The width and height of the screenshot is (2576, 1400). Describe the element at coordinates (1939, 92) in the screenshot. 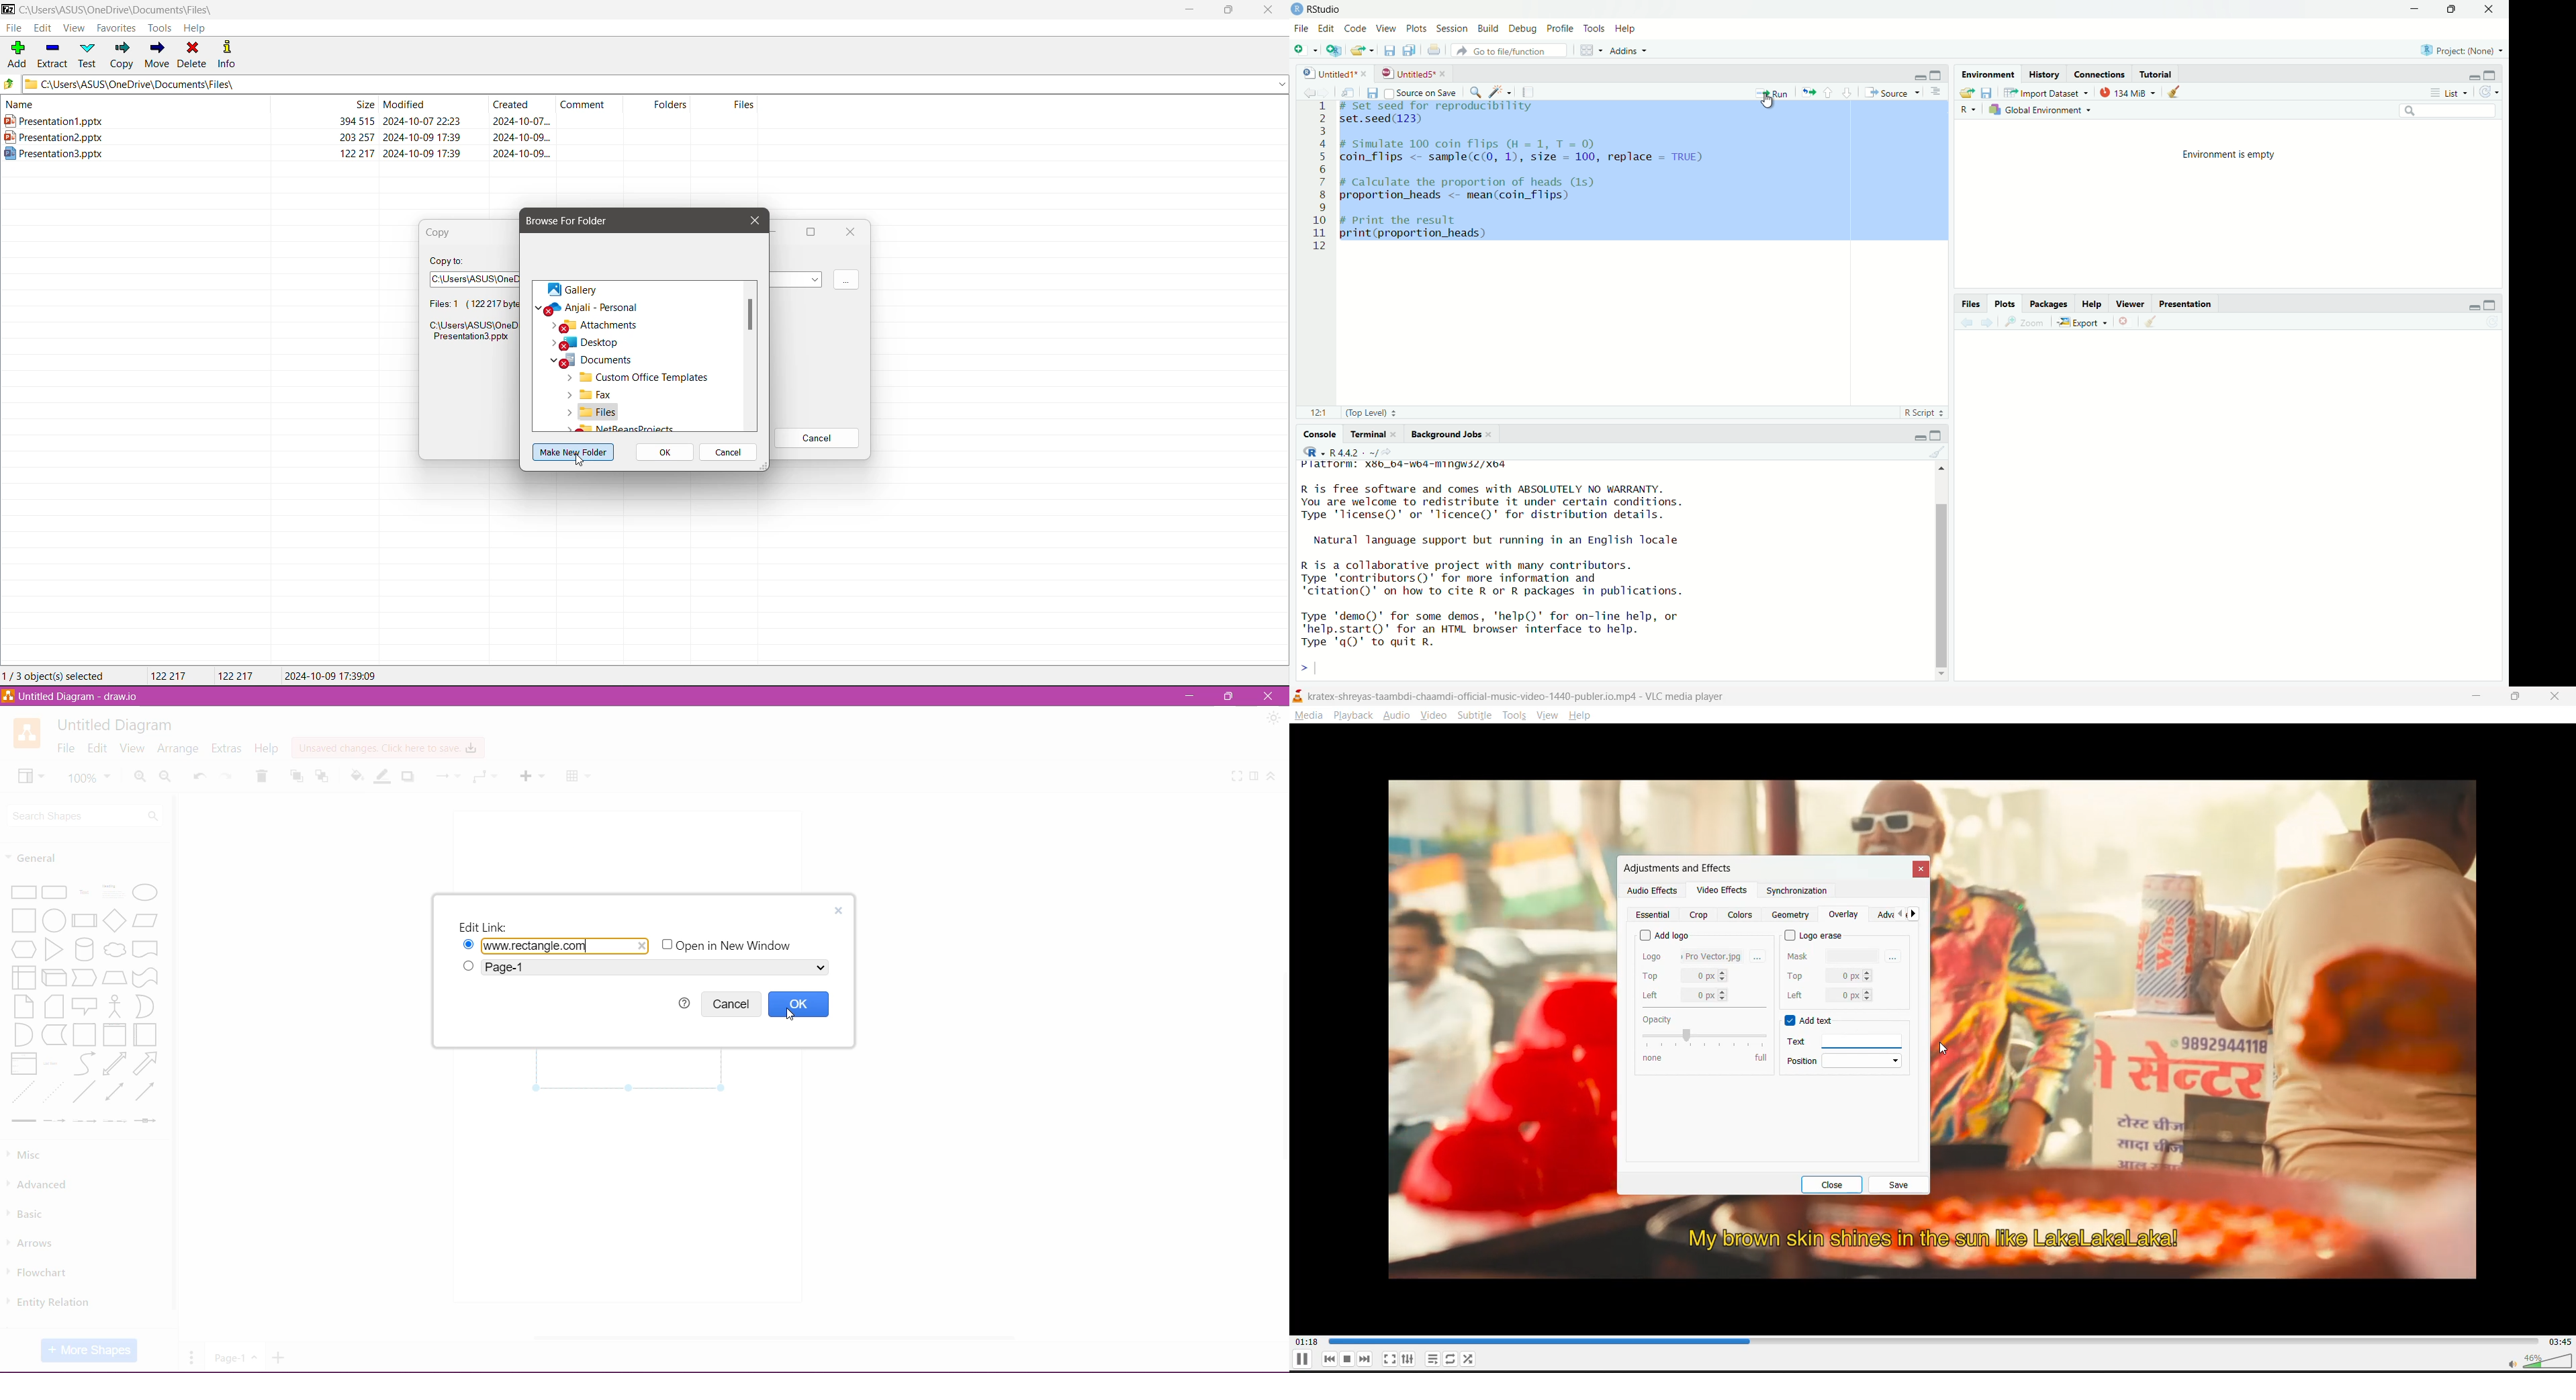

I see `hide document outline` at that location.